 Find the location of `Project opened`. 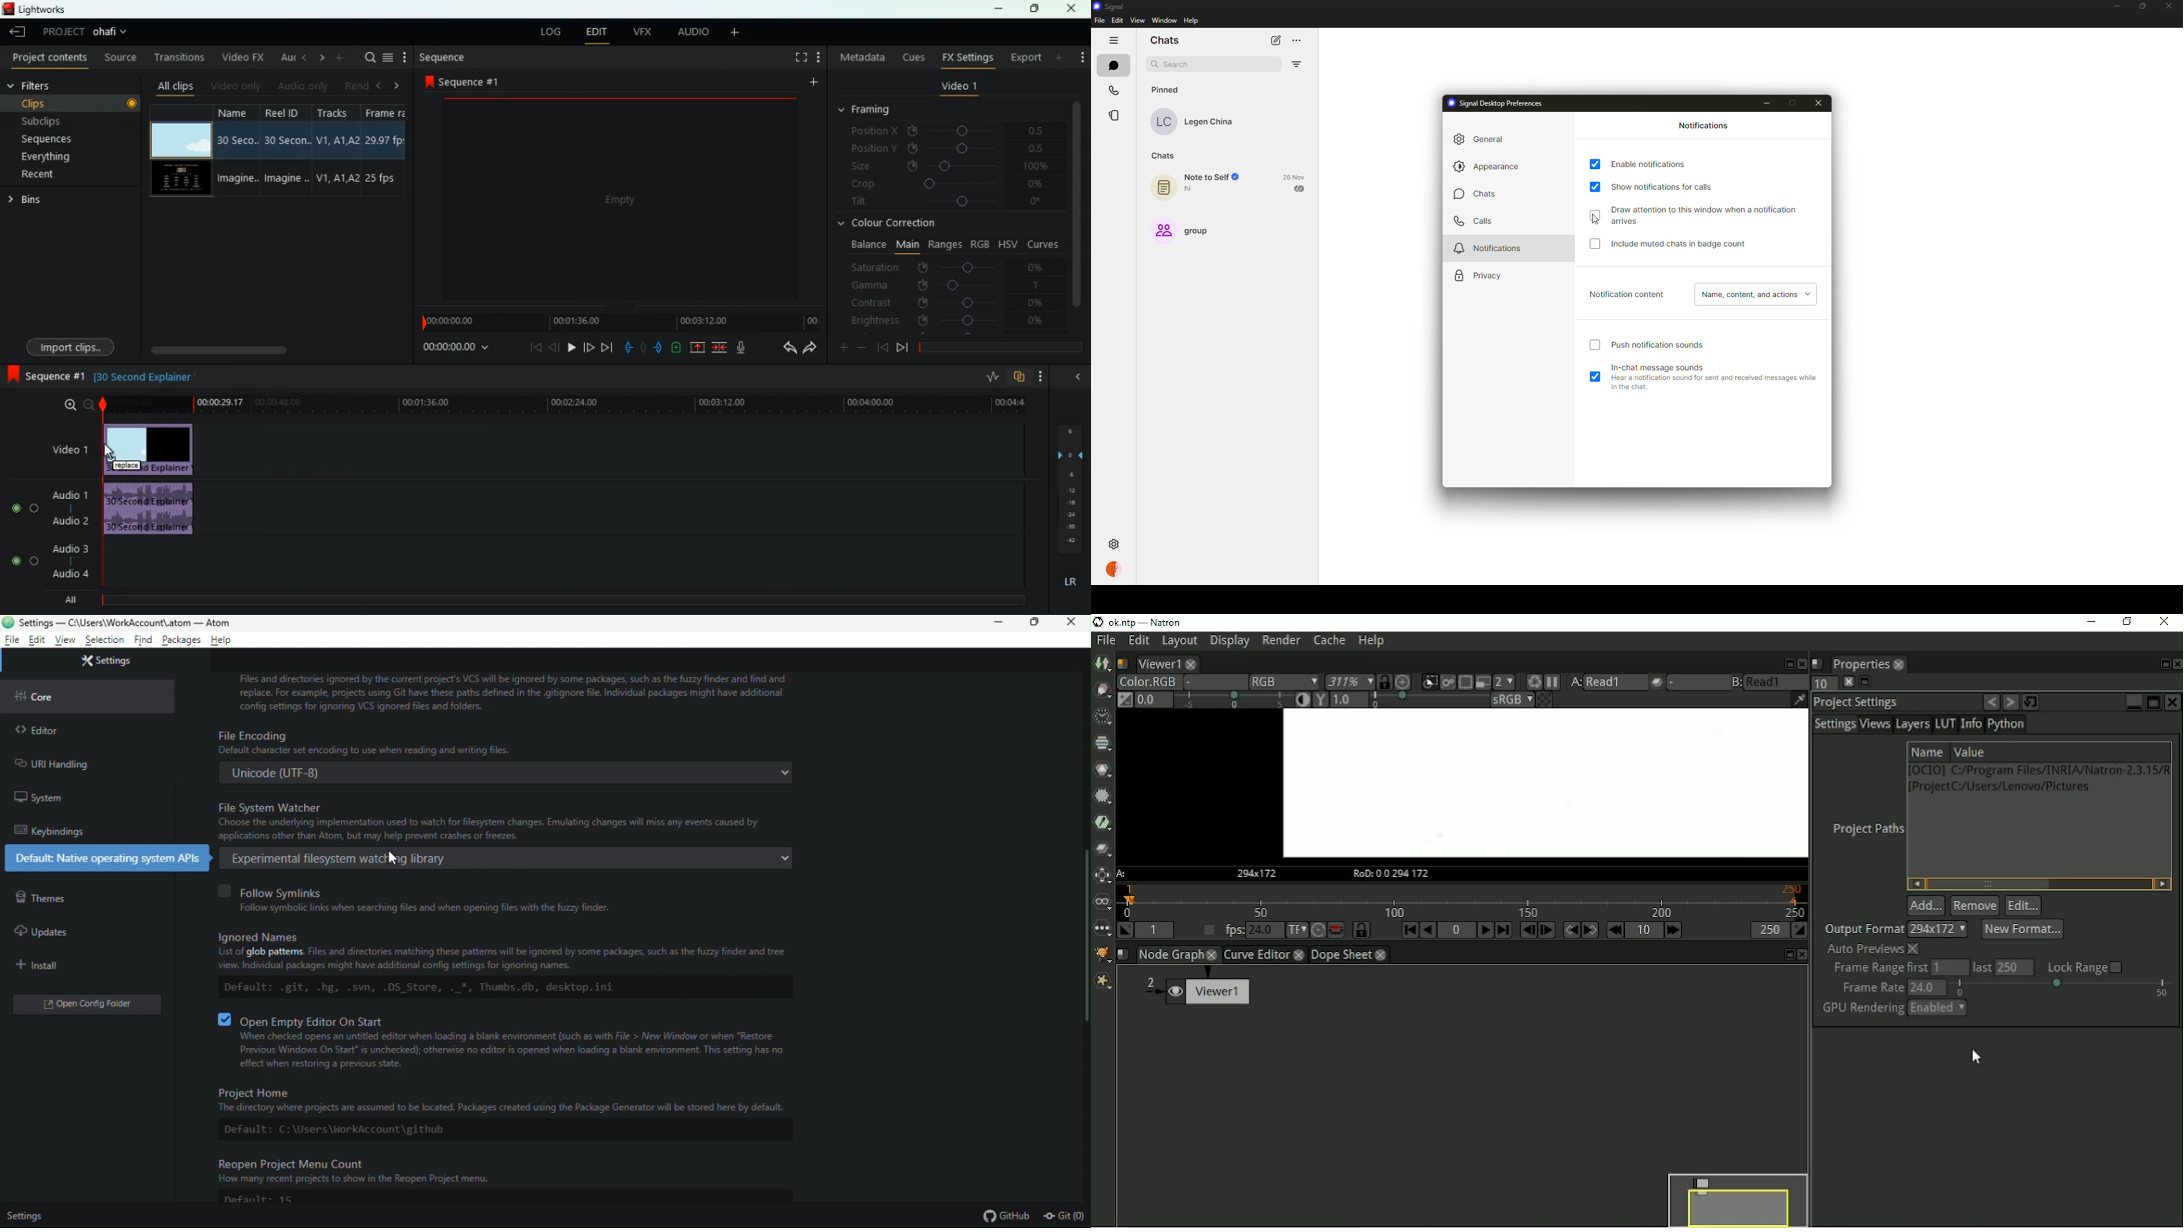

Project opened is located at coordinates (1547, 783).